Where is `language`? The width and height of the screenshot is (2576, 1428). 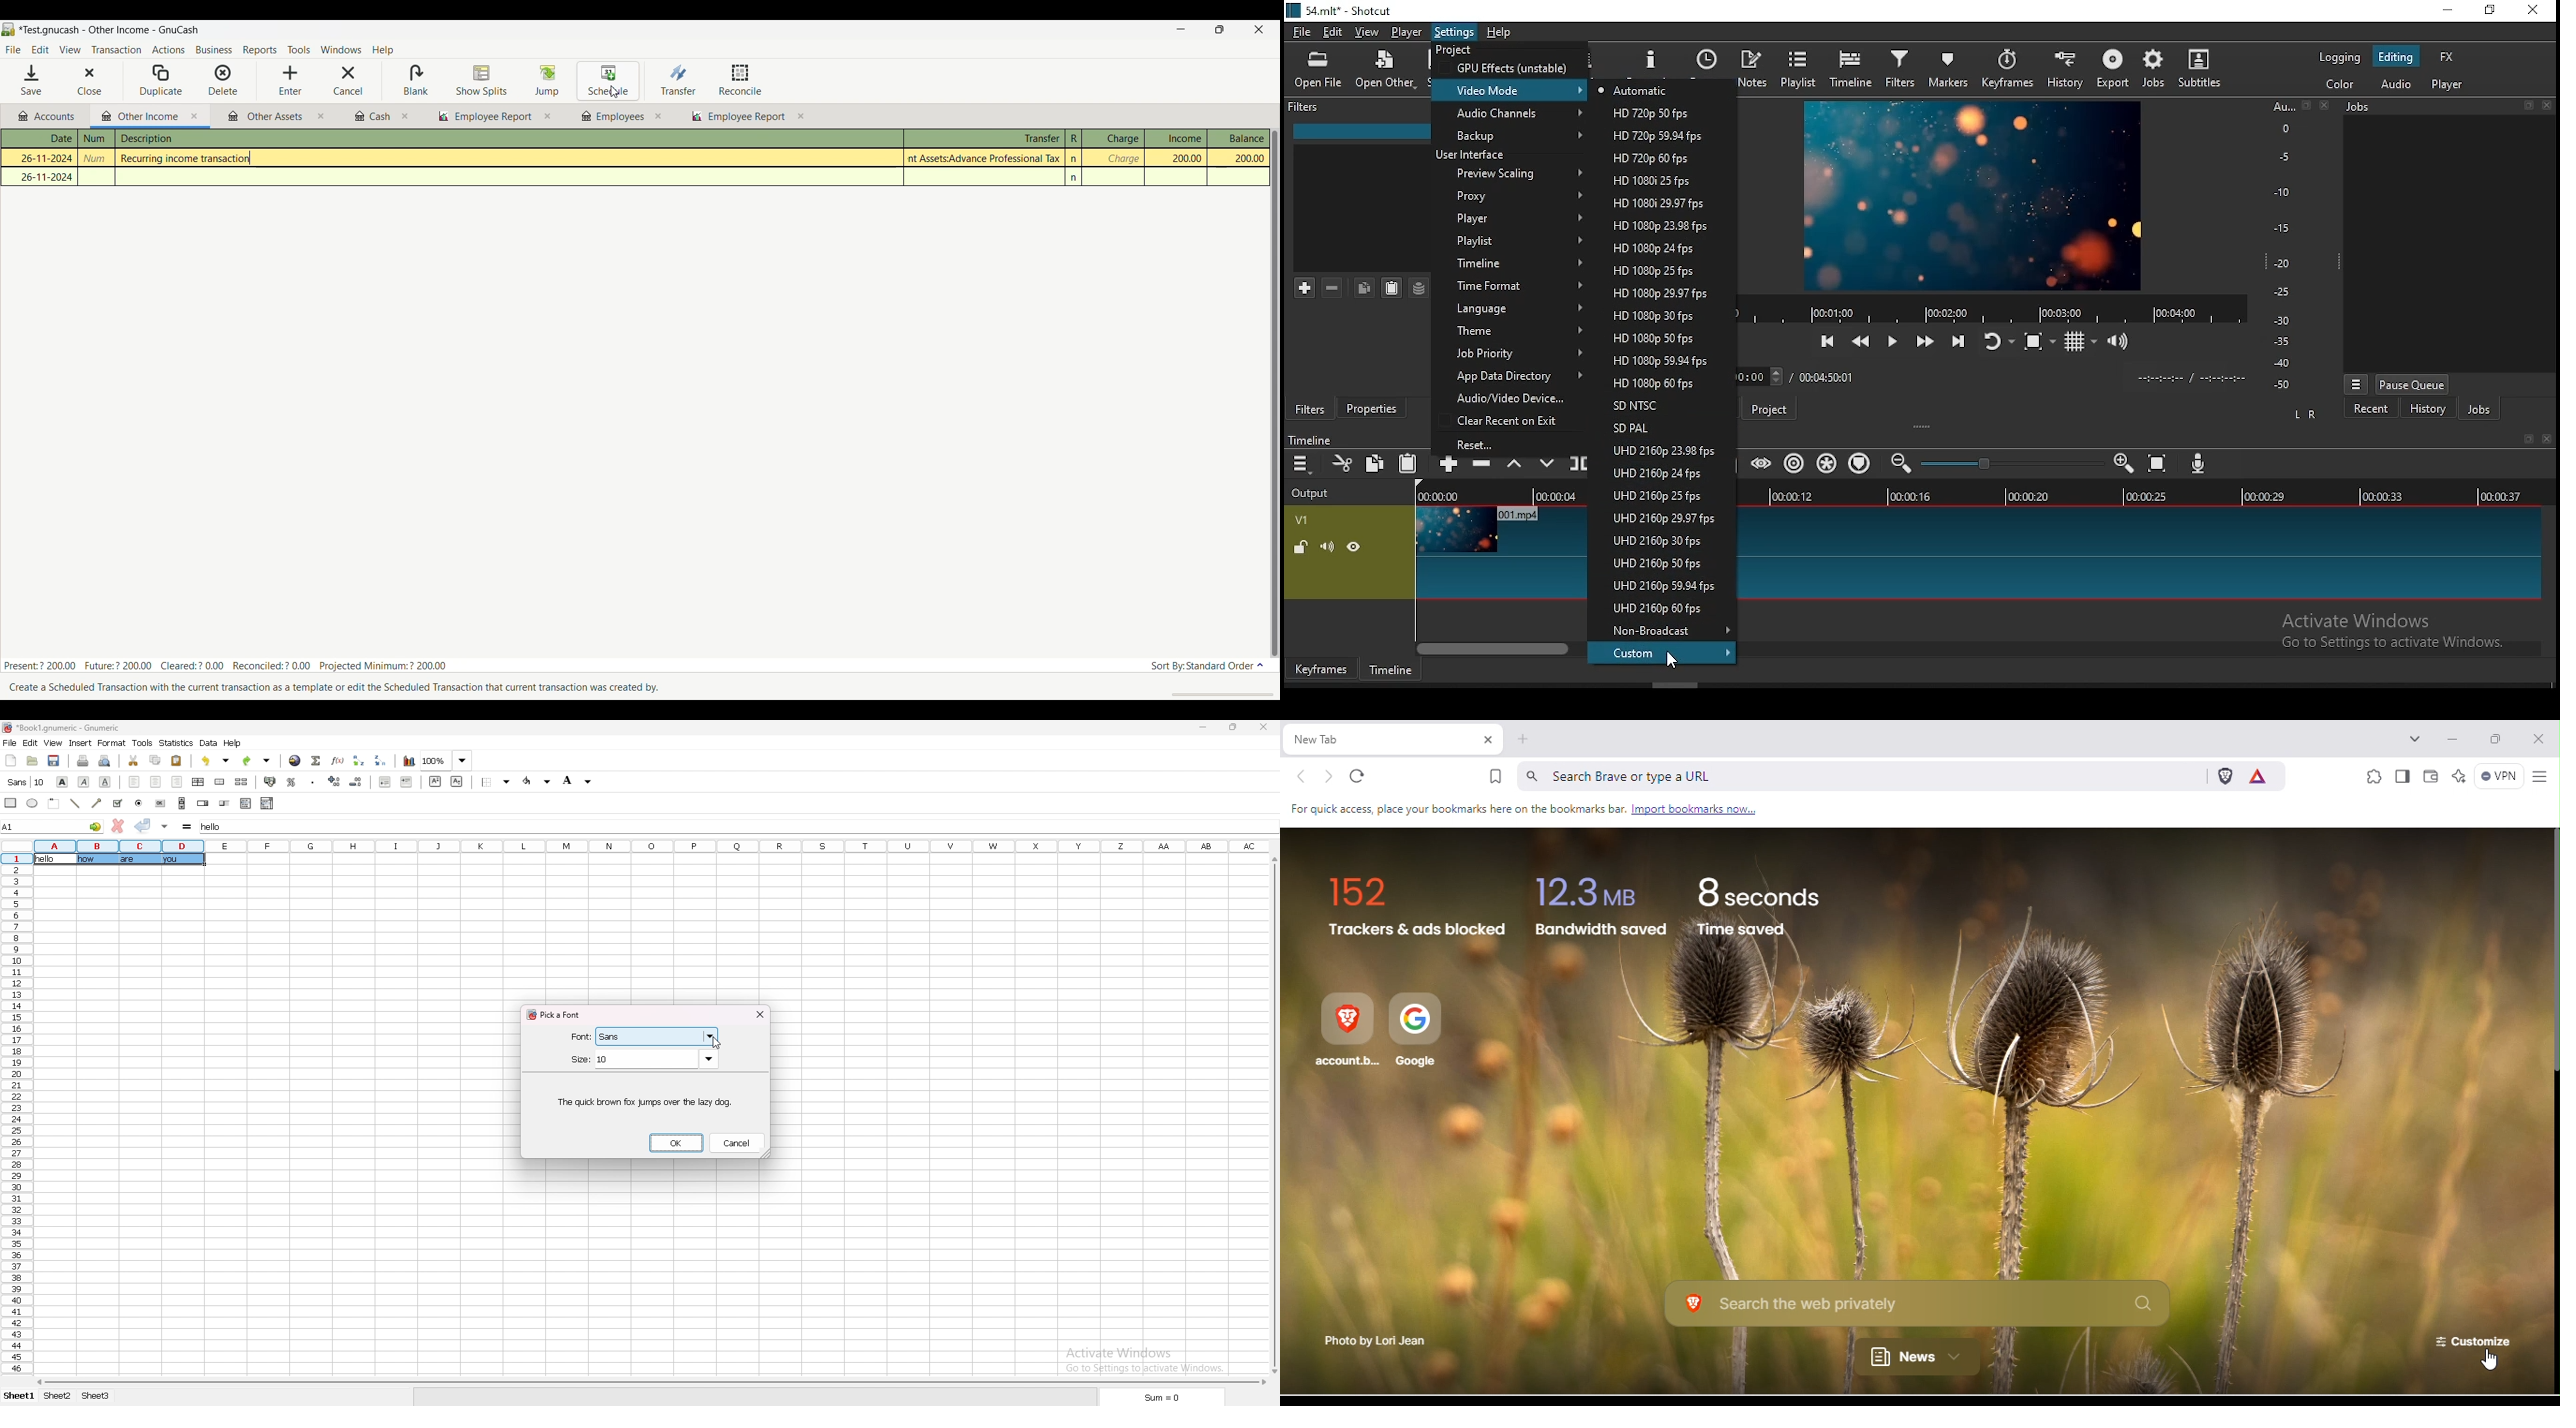 language is located at coordinates (1511, 309).